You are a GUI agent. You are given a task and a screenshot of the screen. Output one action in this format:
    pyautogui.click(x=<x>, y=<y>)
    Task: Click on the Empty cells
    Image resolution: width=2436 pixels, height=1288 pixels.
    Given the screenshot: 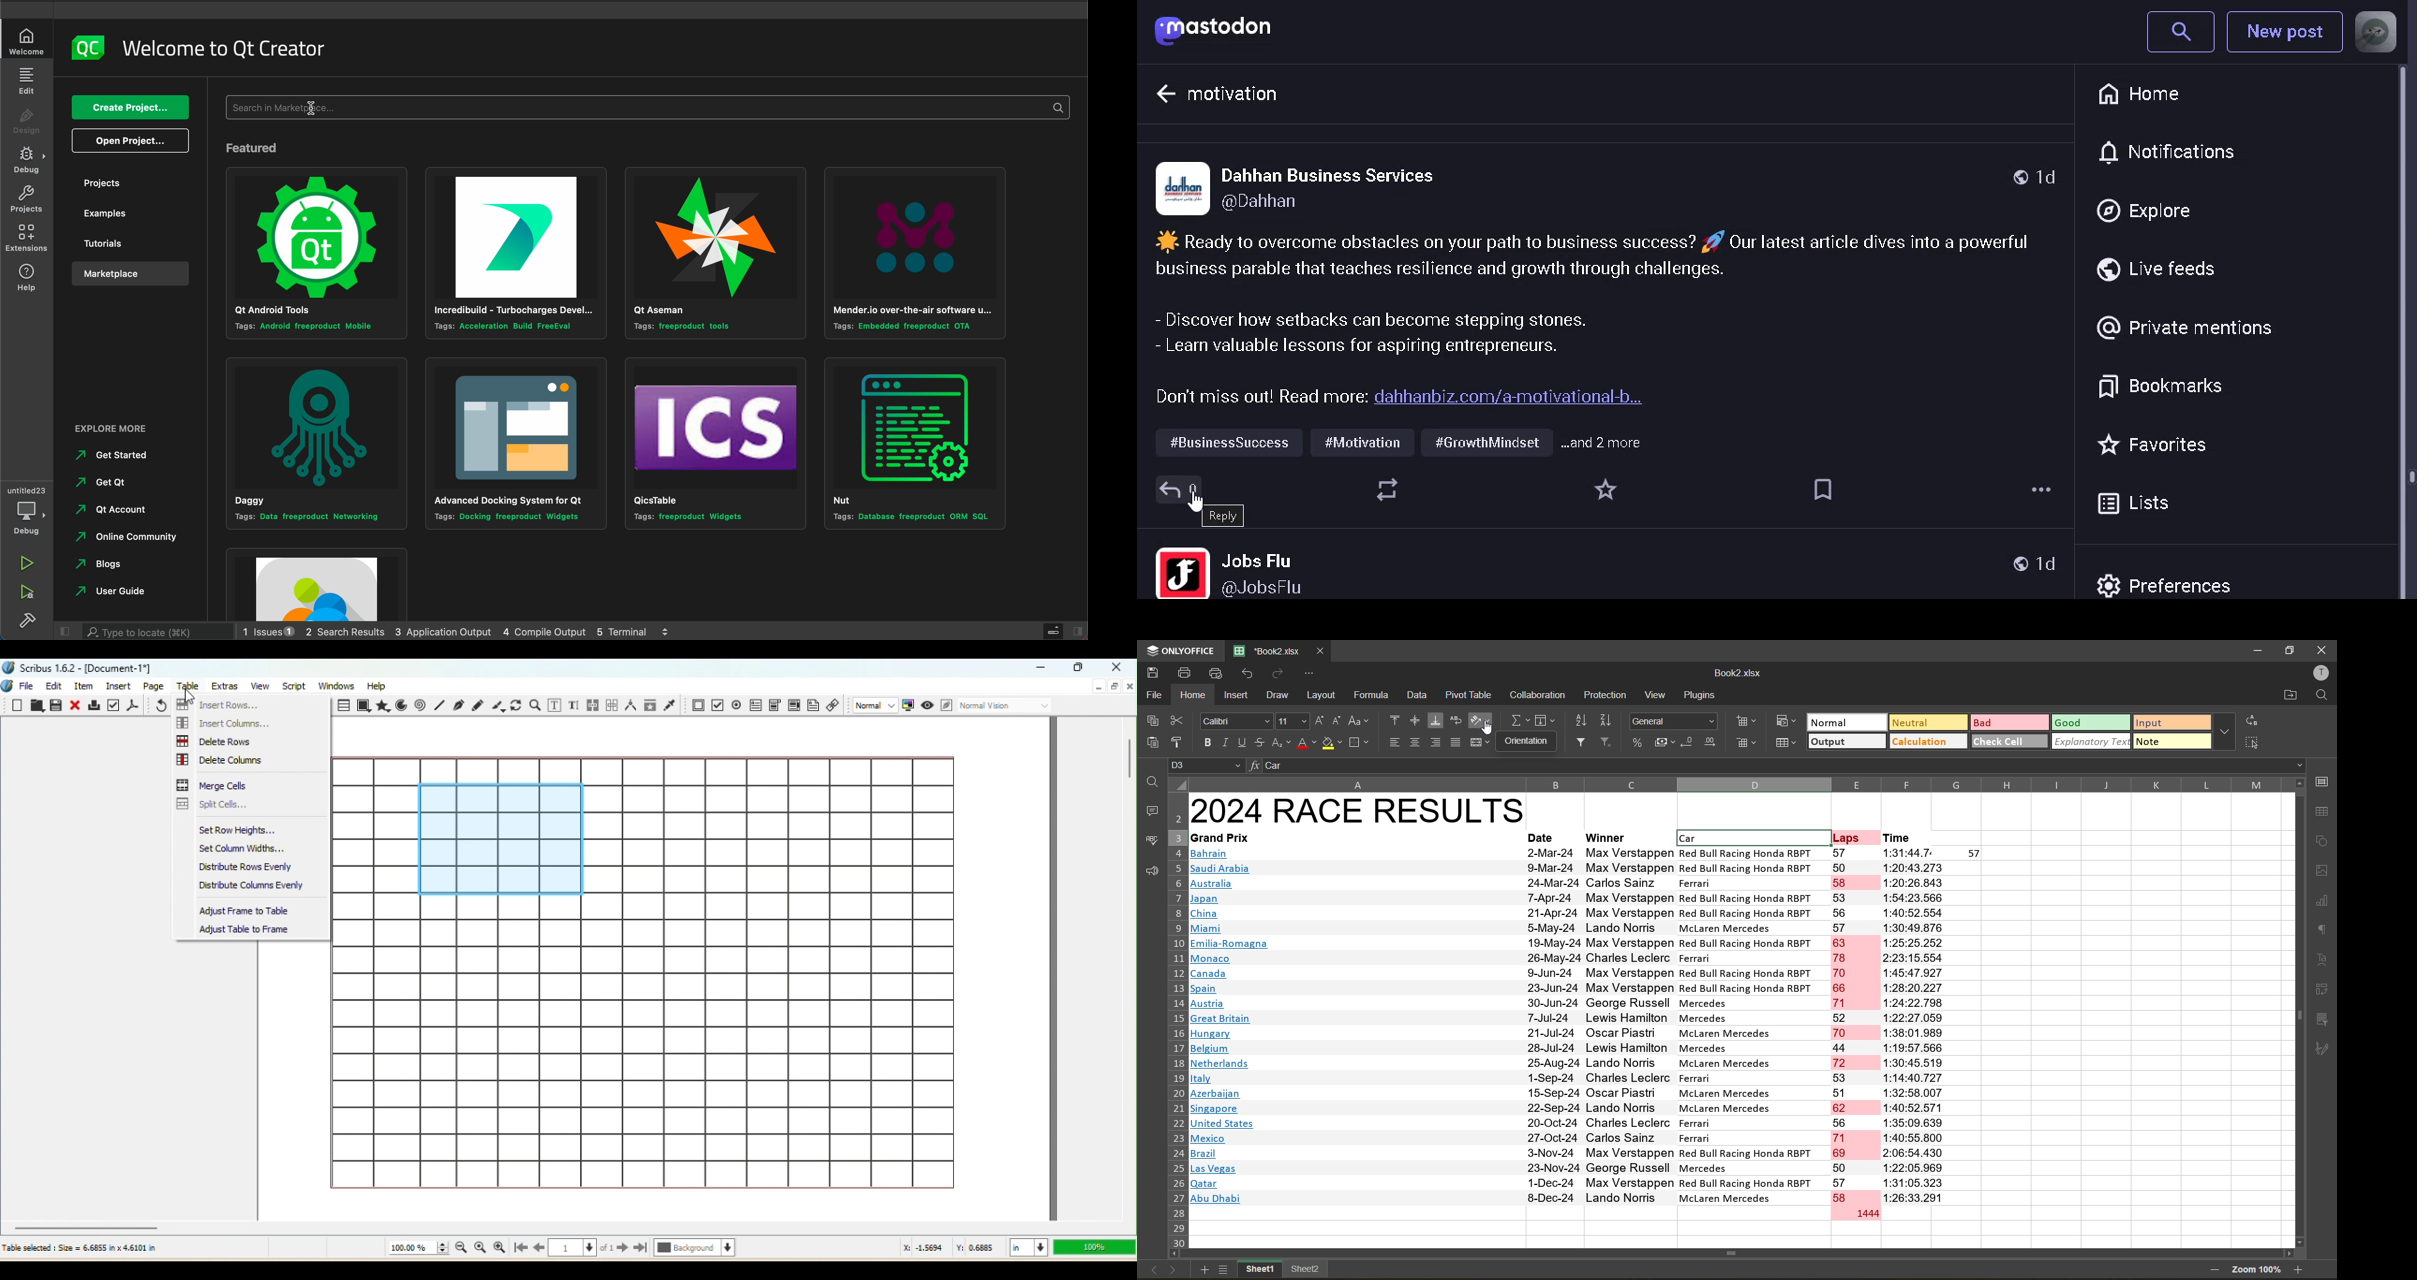 What is the action you would take?
    pyautogui.click(x=2148, y=1044)
    